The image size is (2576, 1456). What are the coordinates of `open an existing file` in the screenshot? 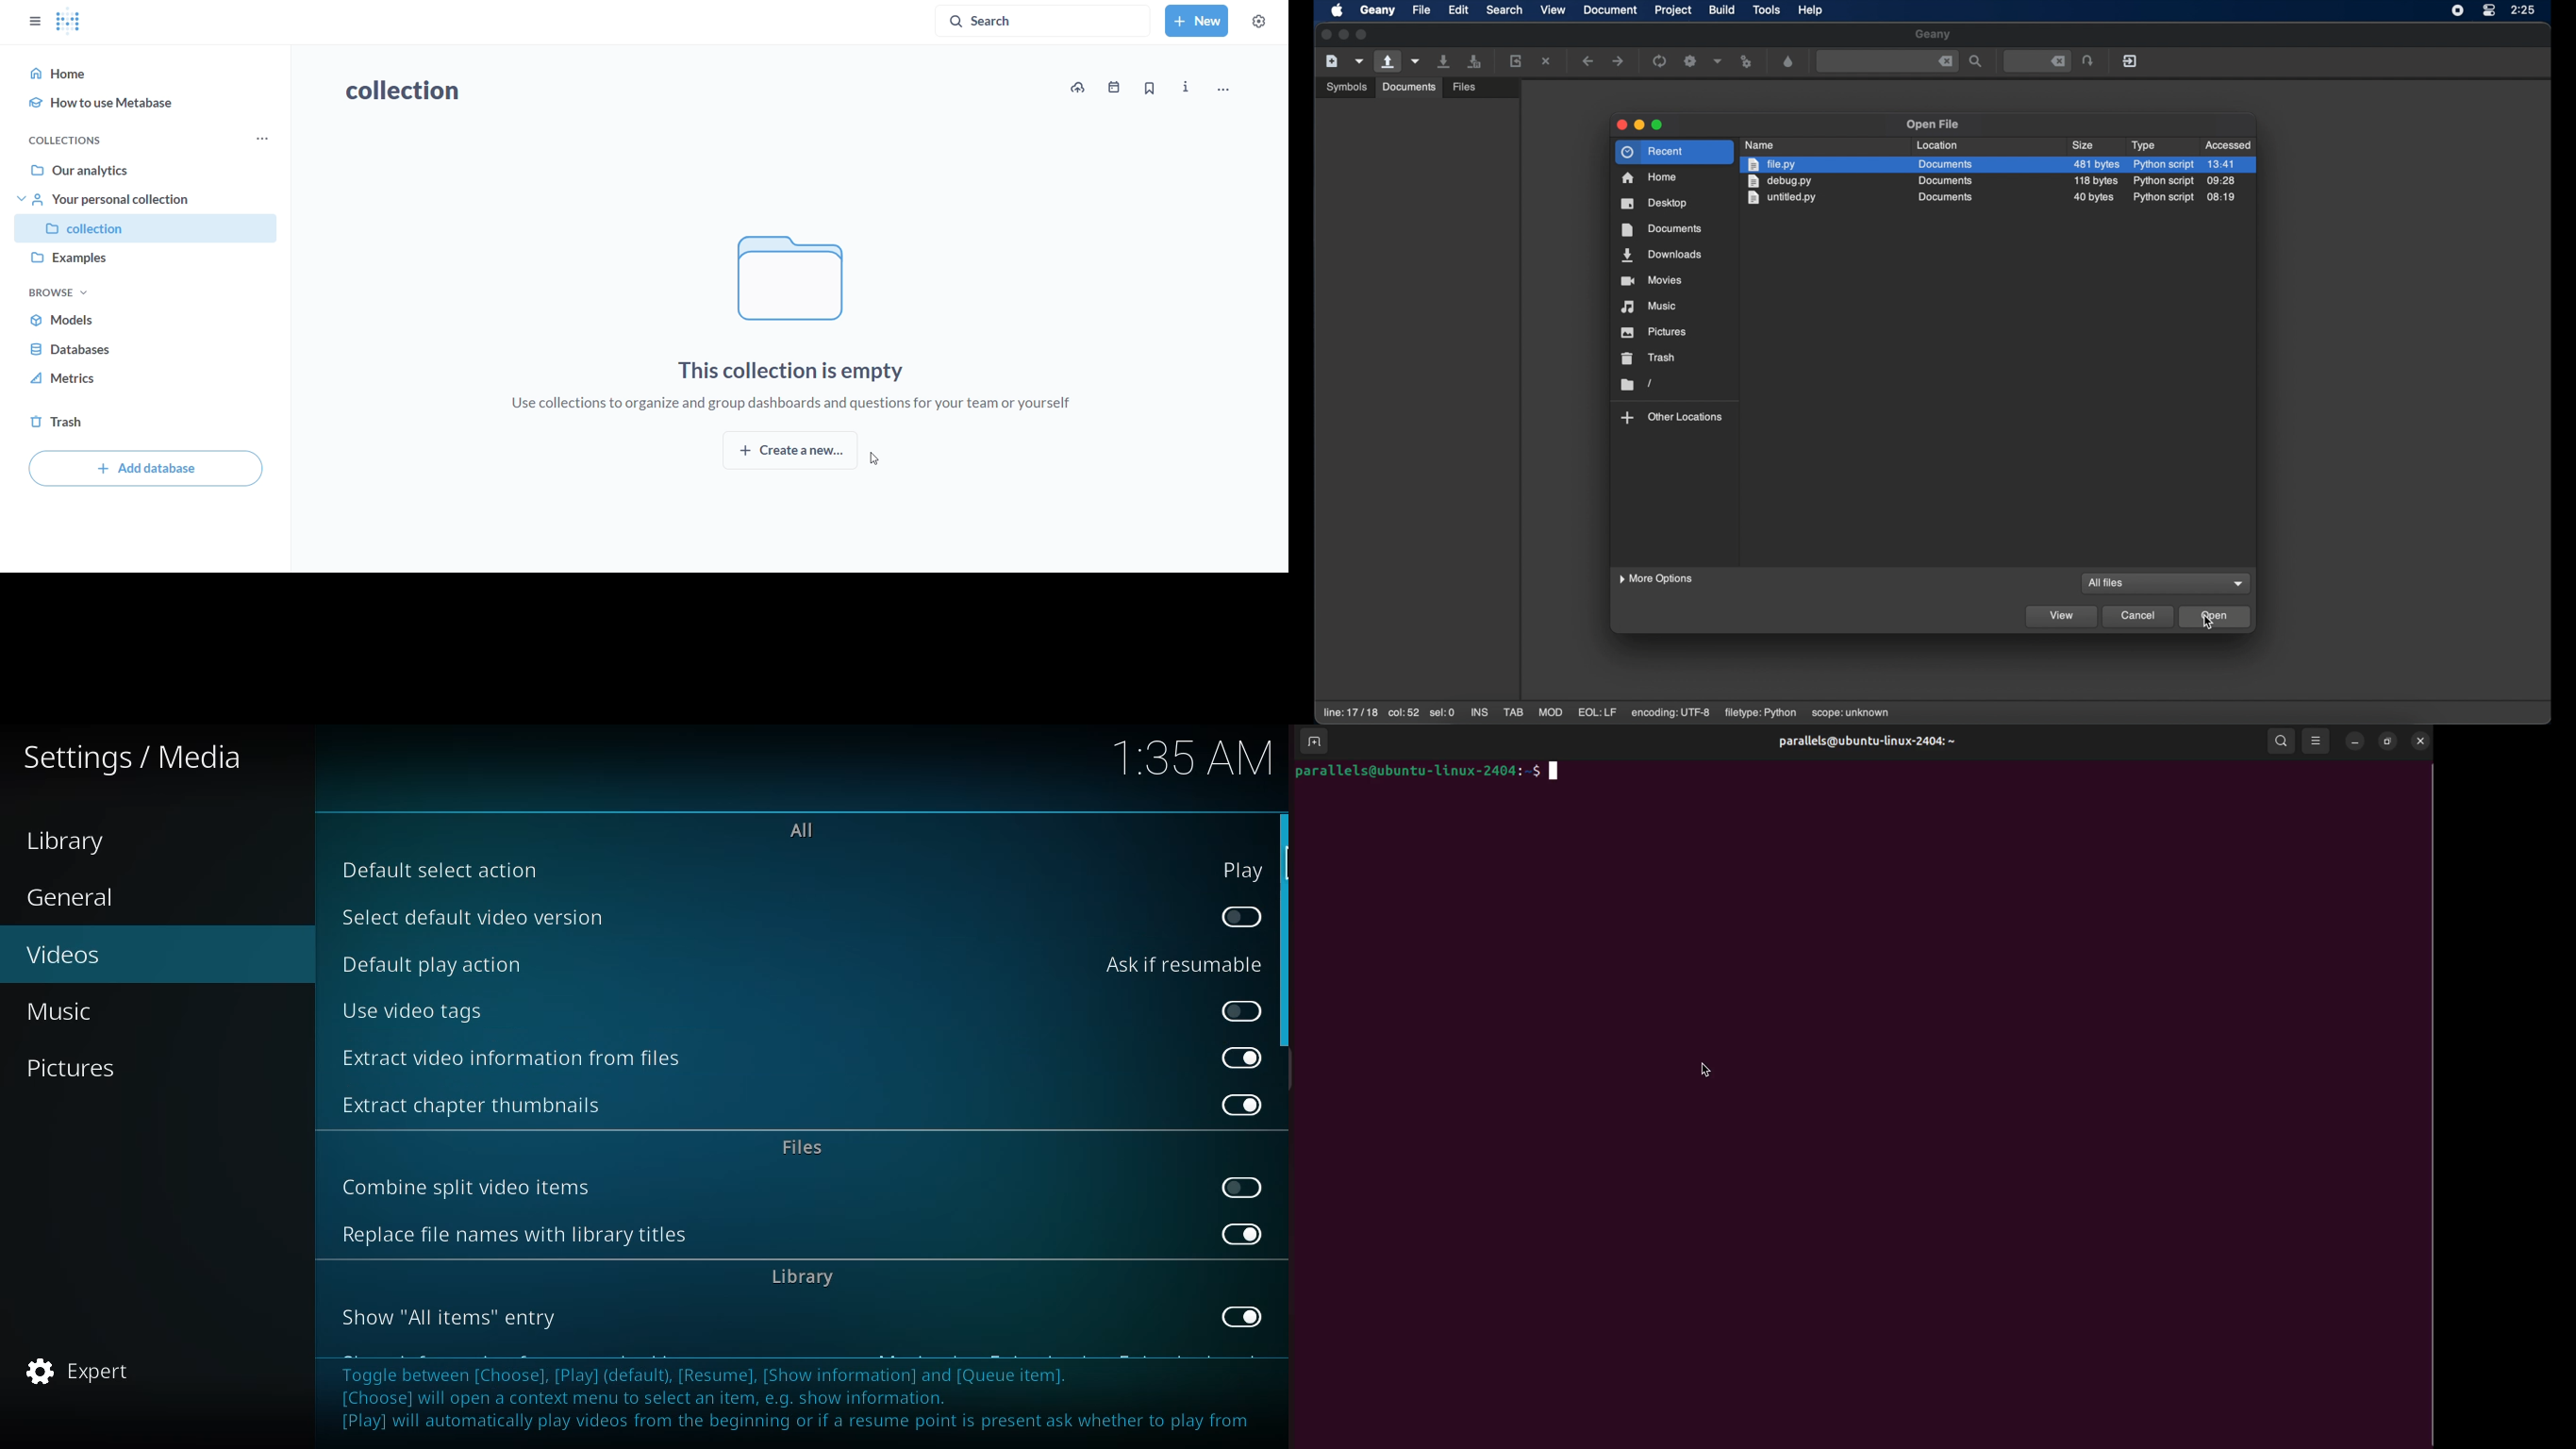 It's located at (1483, 89).